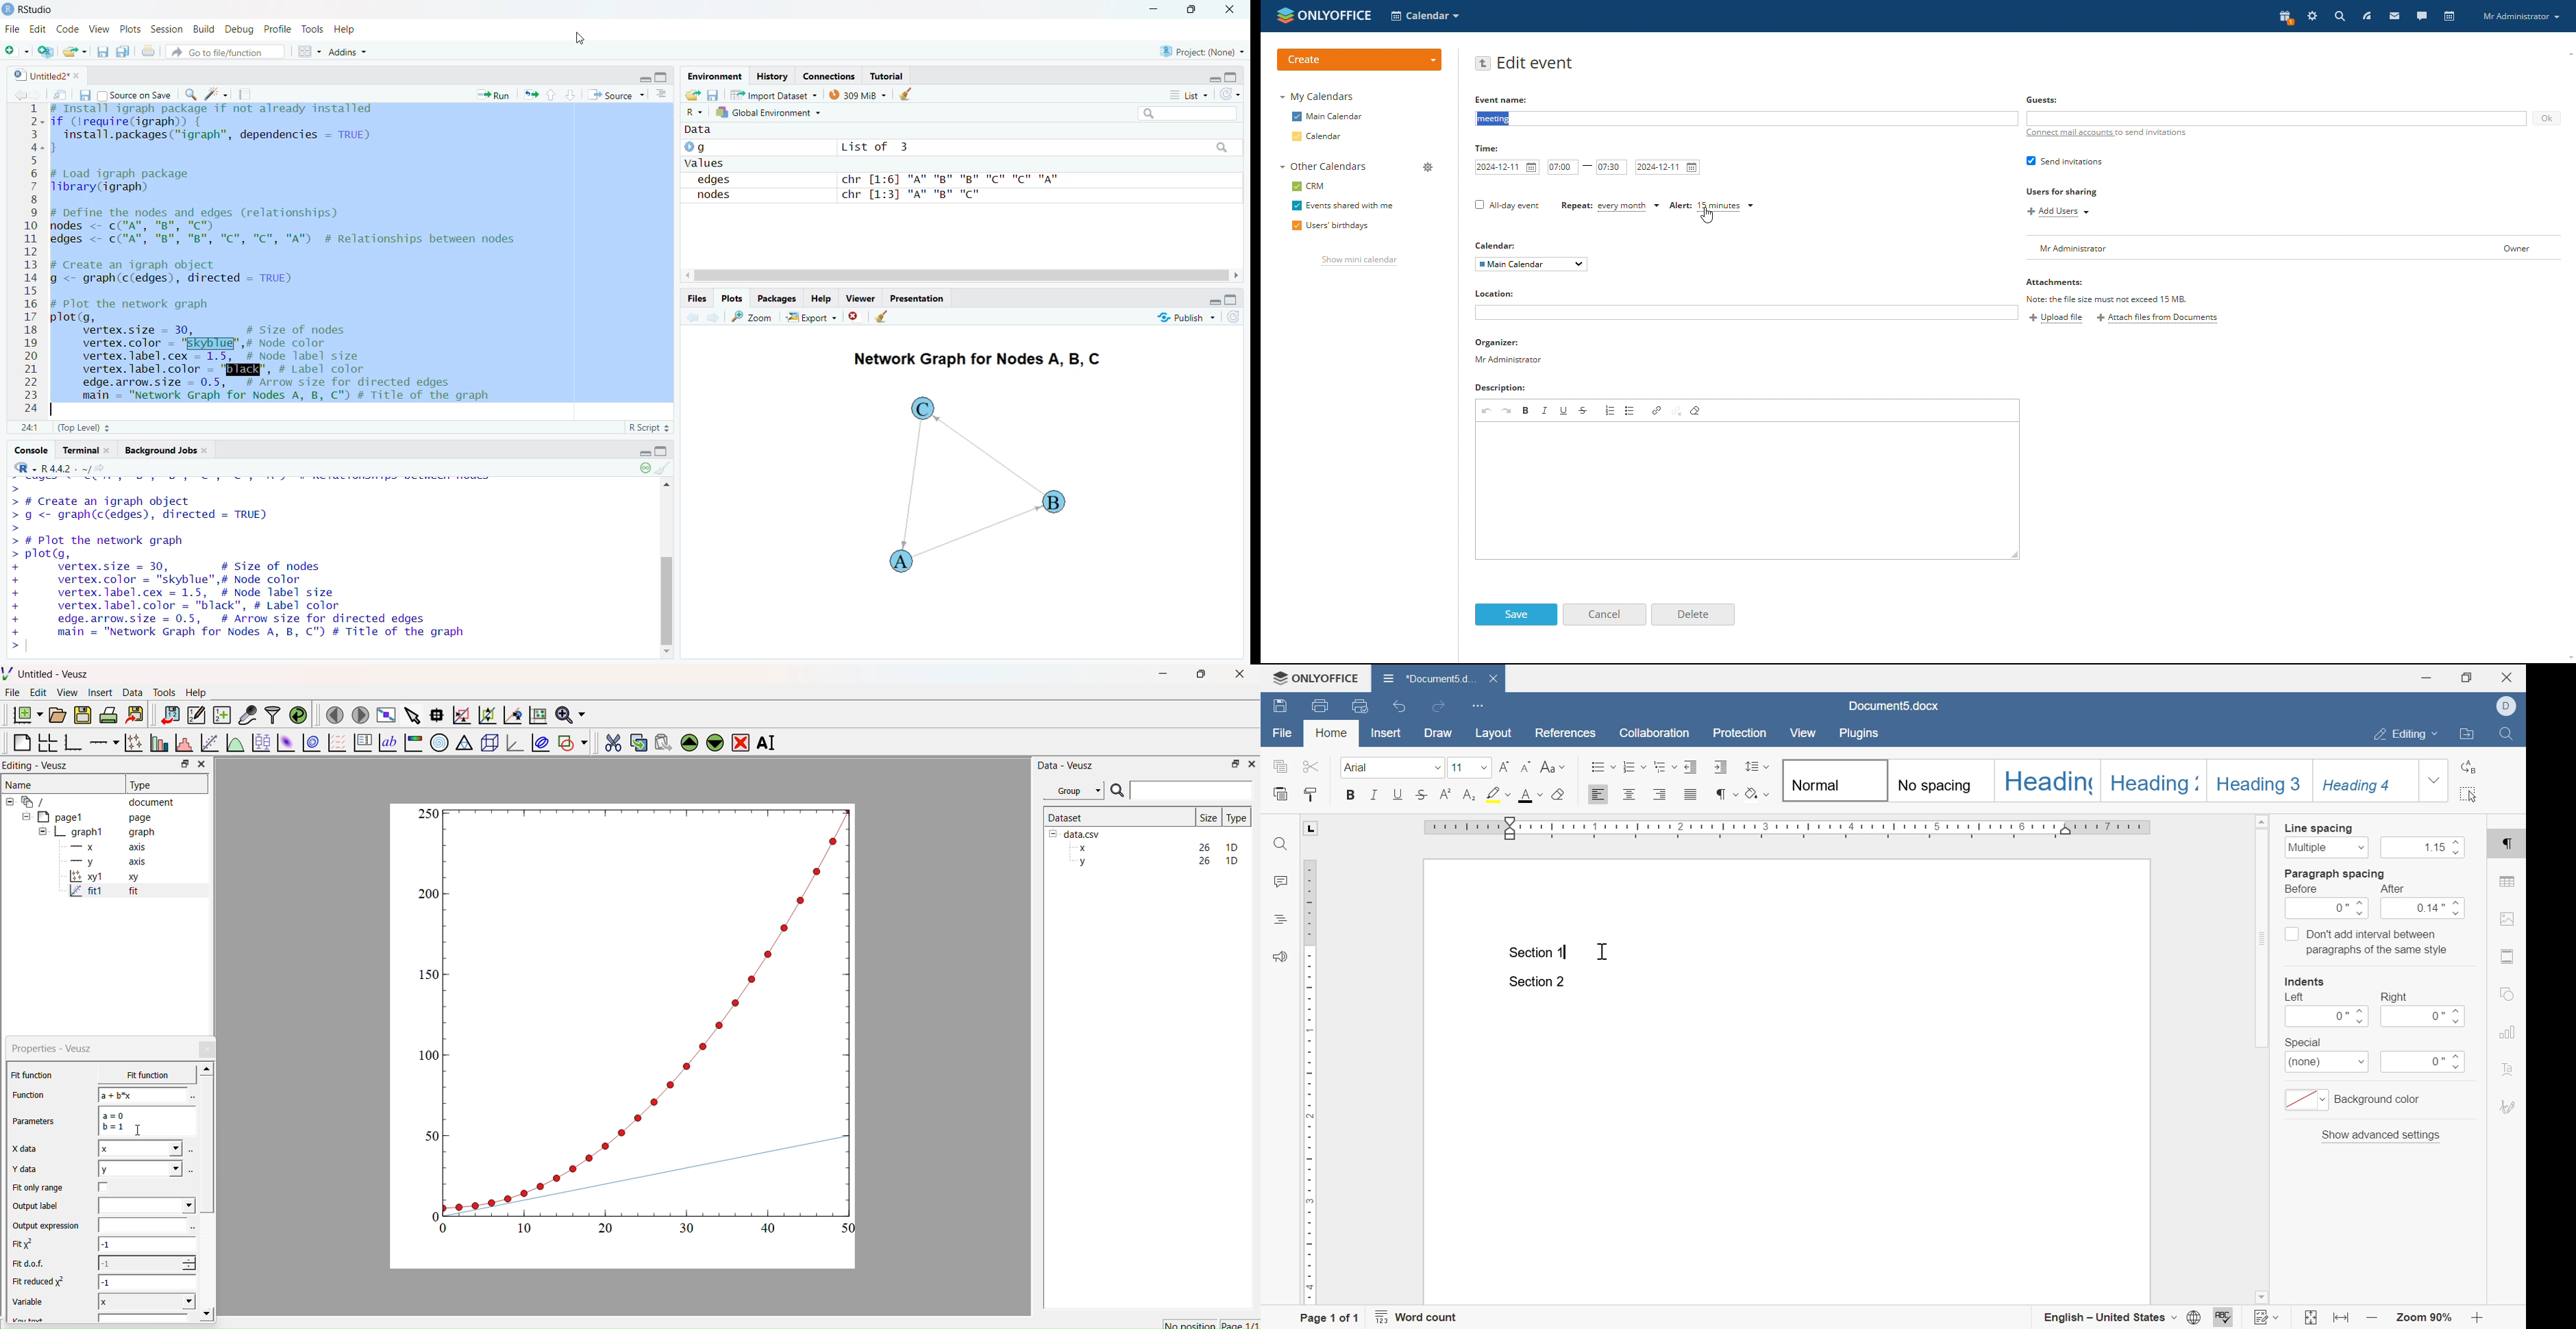  I want to click on Run, so click(496, 94).